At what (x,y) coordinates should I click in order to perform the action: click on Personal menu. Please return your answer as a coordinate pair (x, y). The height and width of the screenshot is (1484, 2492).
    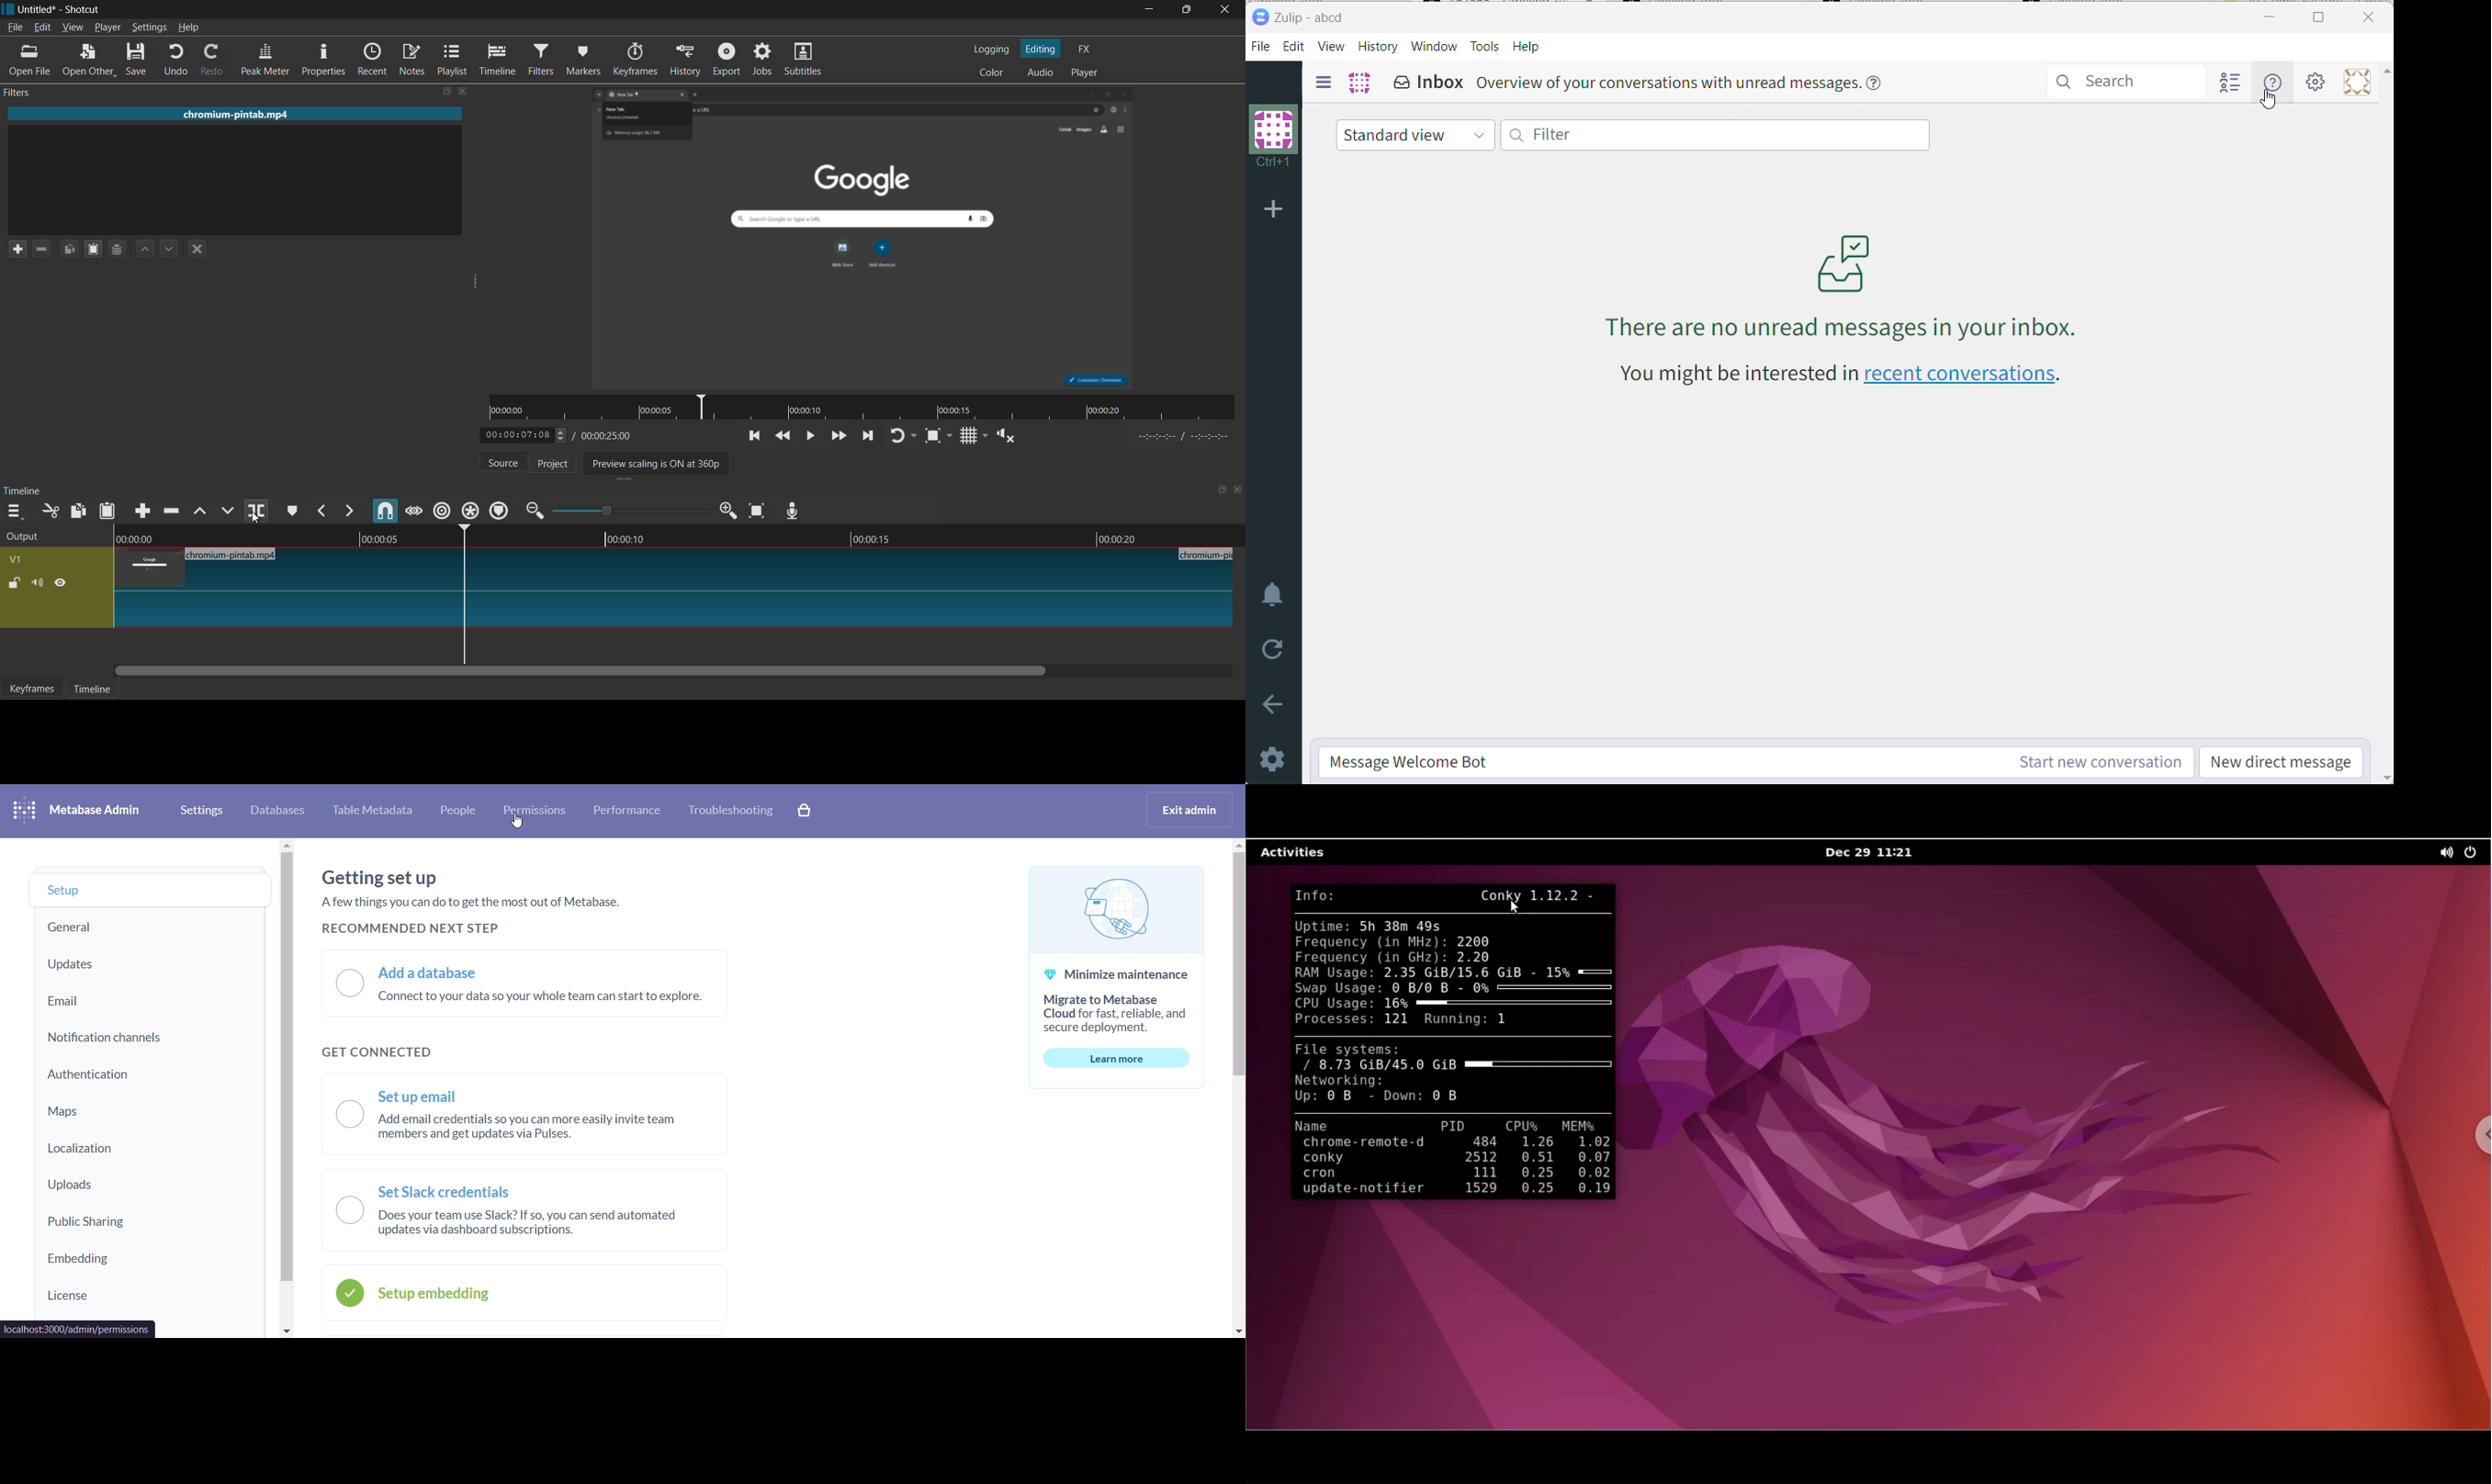
    Looking at the image, I should click on (2359, 81).